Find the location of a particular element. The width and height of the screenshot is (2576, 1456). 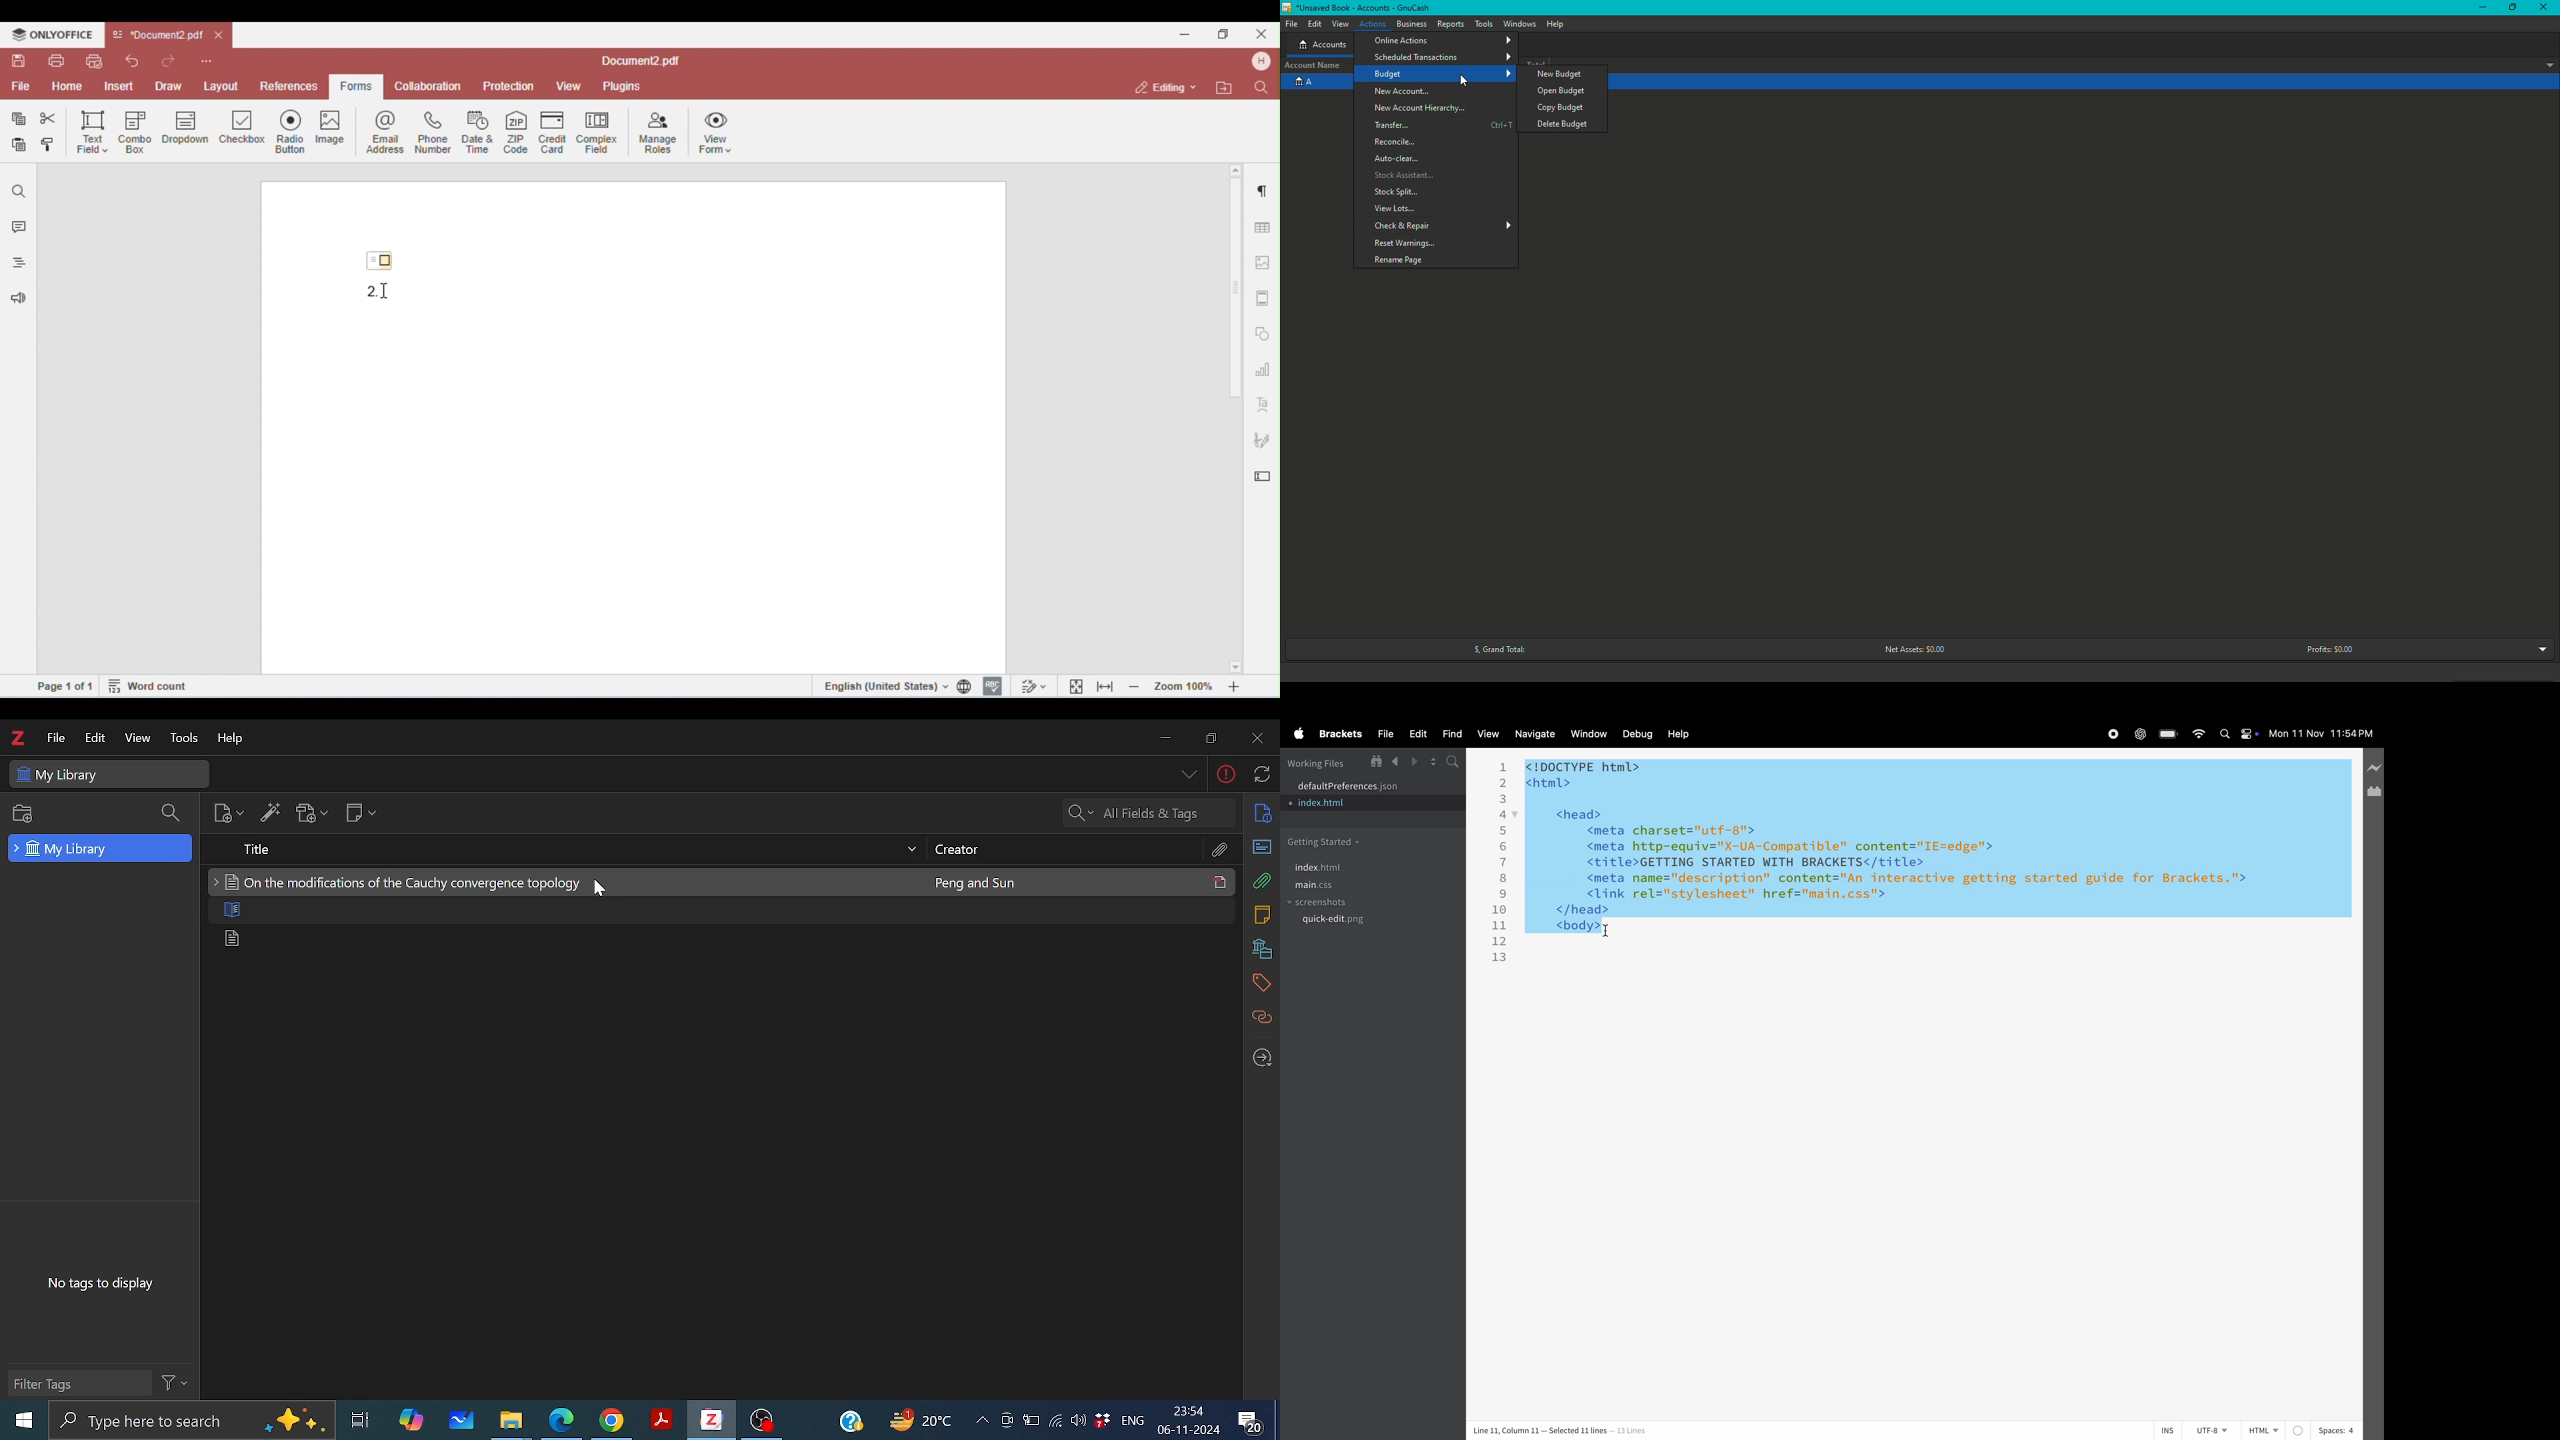

Tags to display is located at coordinates (97, 1272).